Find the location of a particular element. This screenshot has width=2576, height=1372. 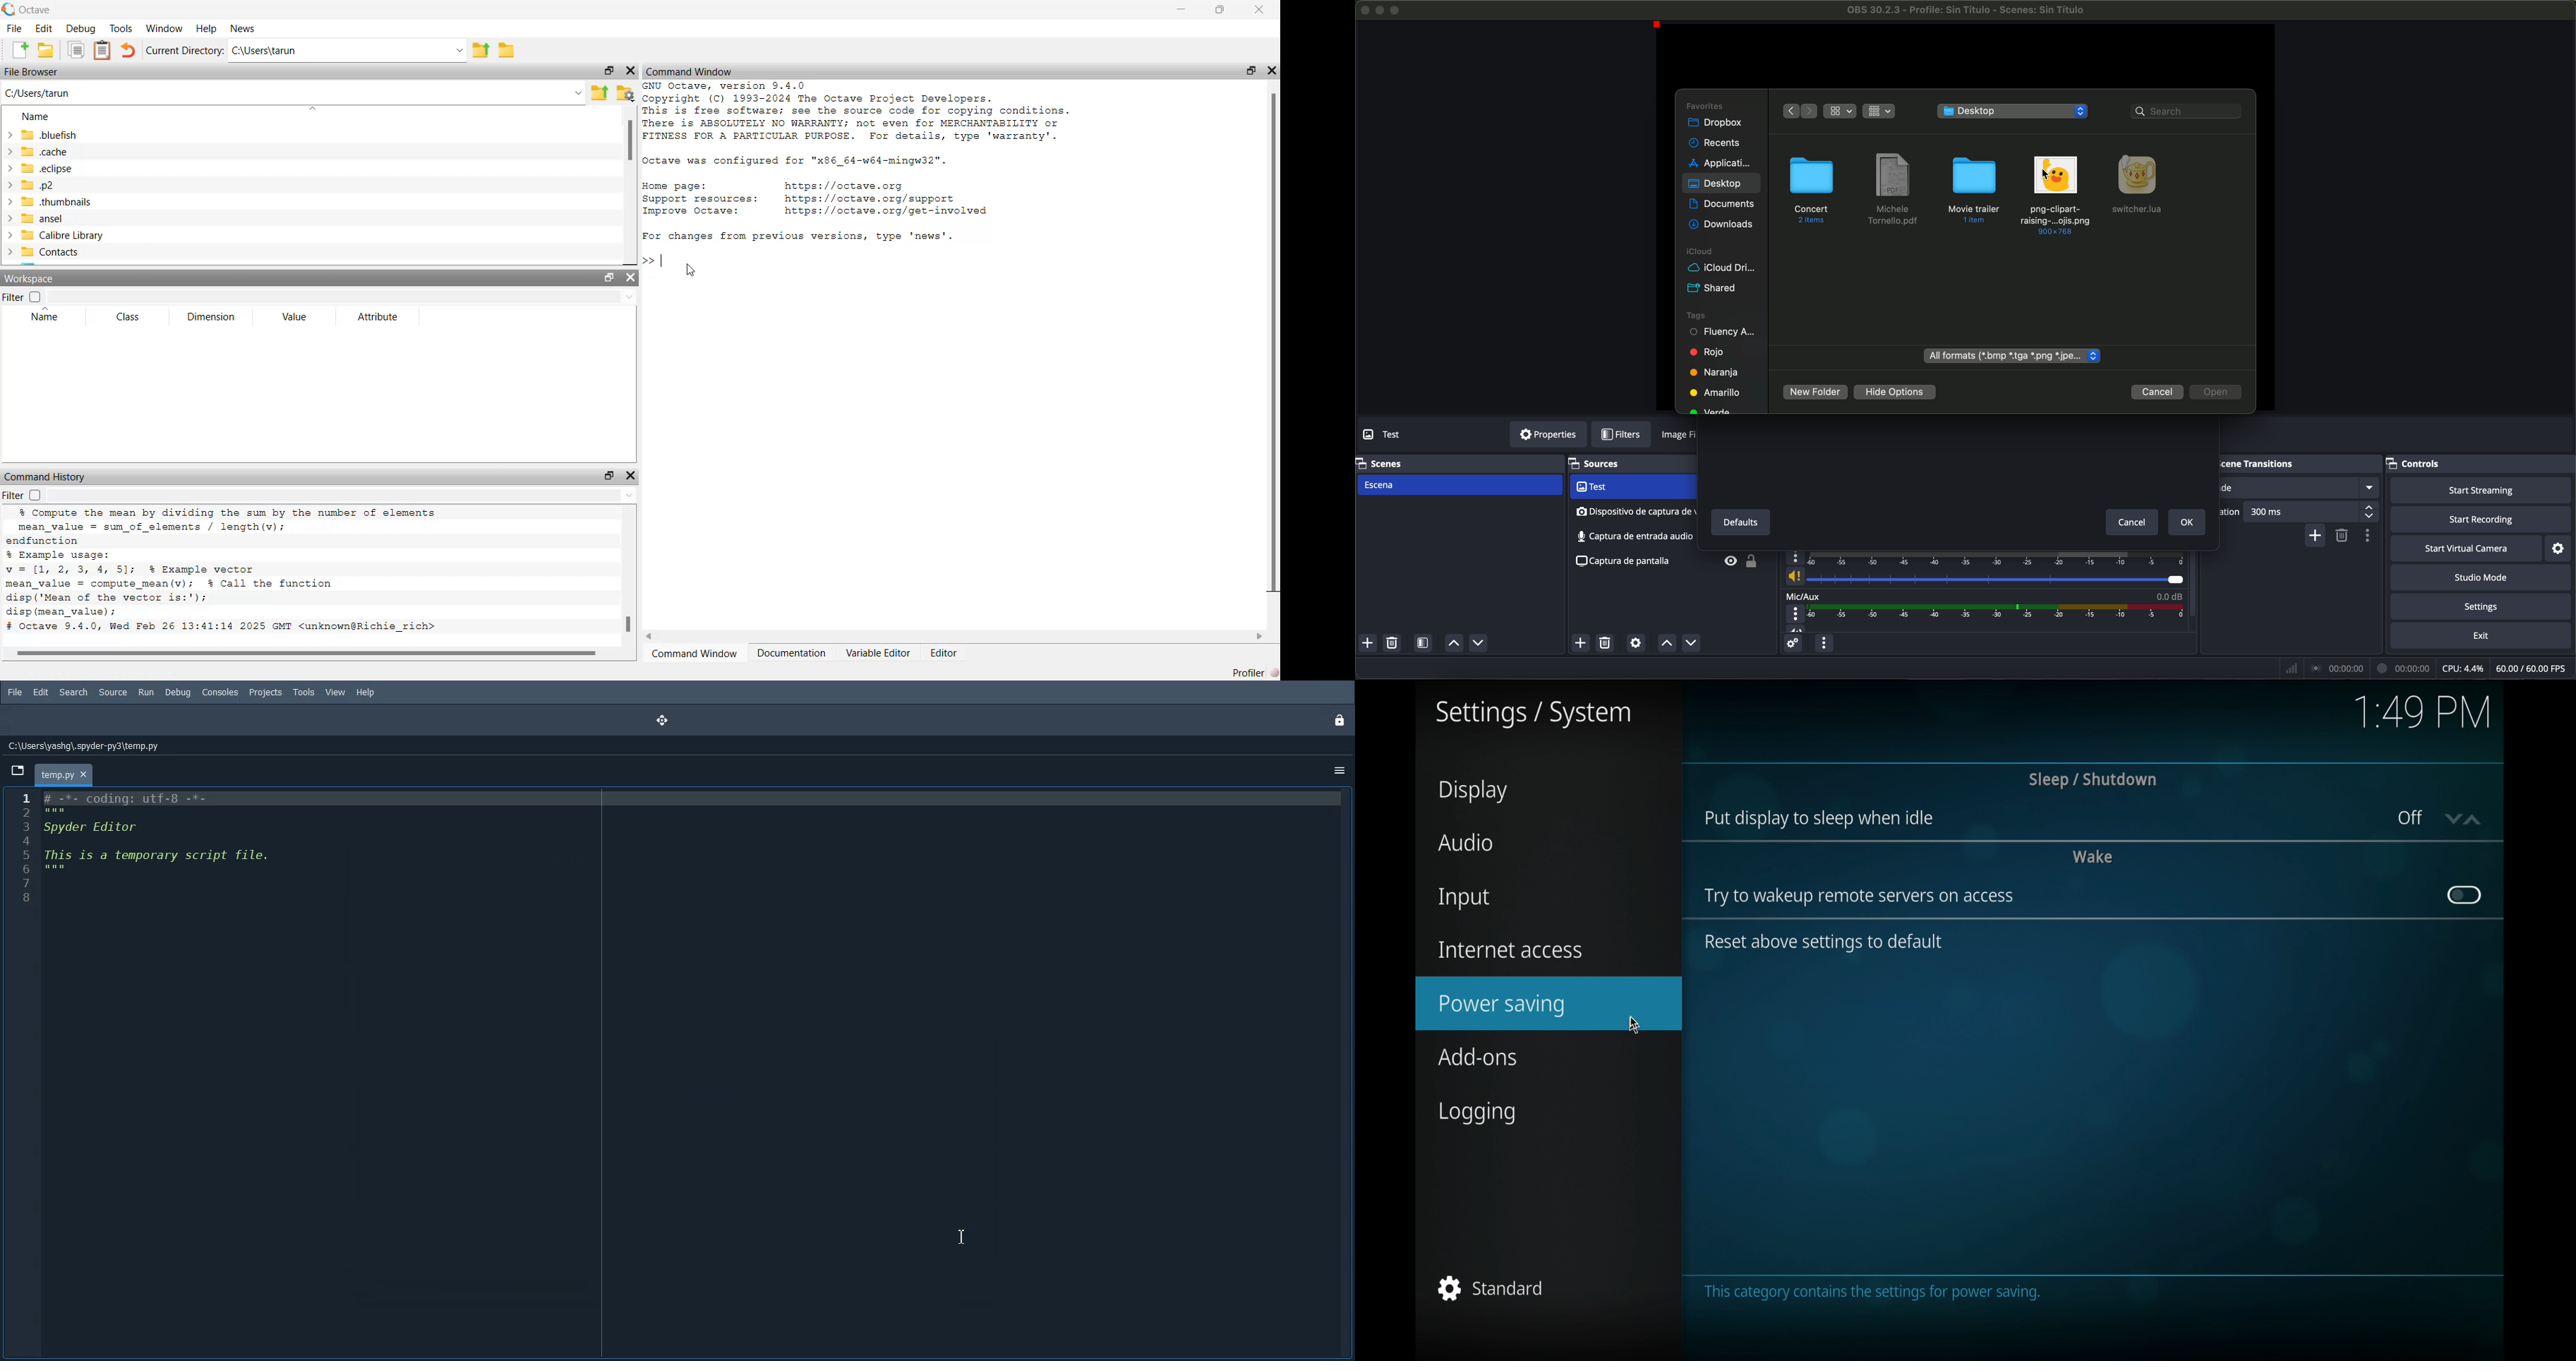

sleep/shutdown is located at coordinates (2093, 779).